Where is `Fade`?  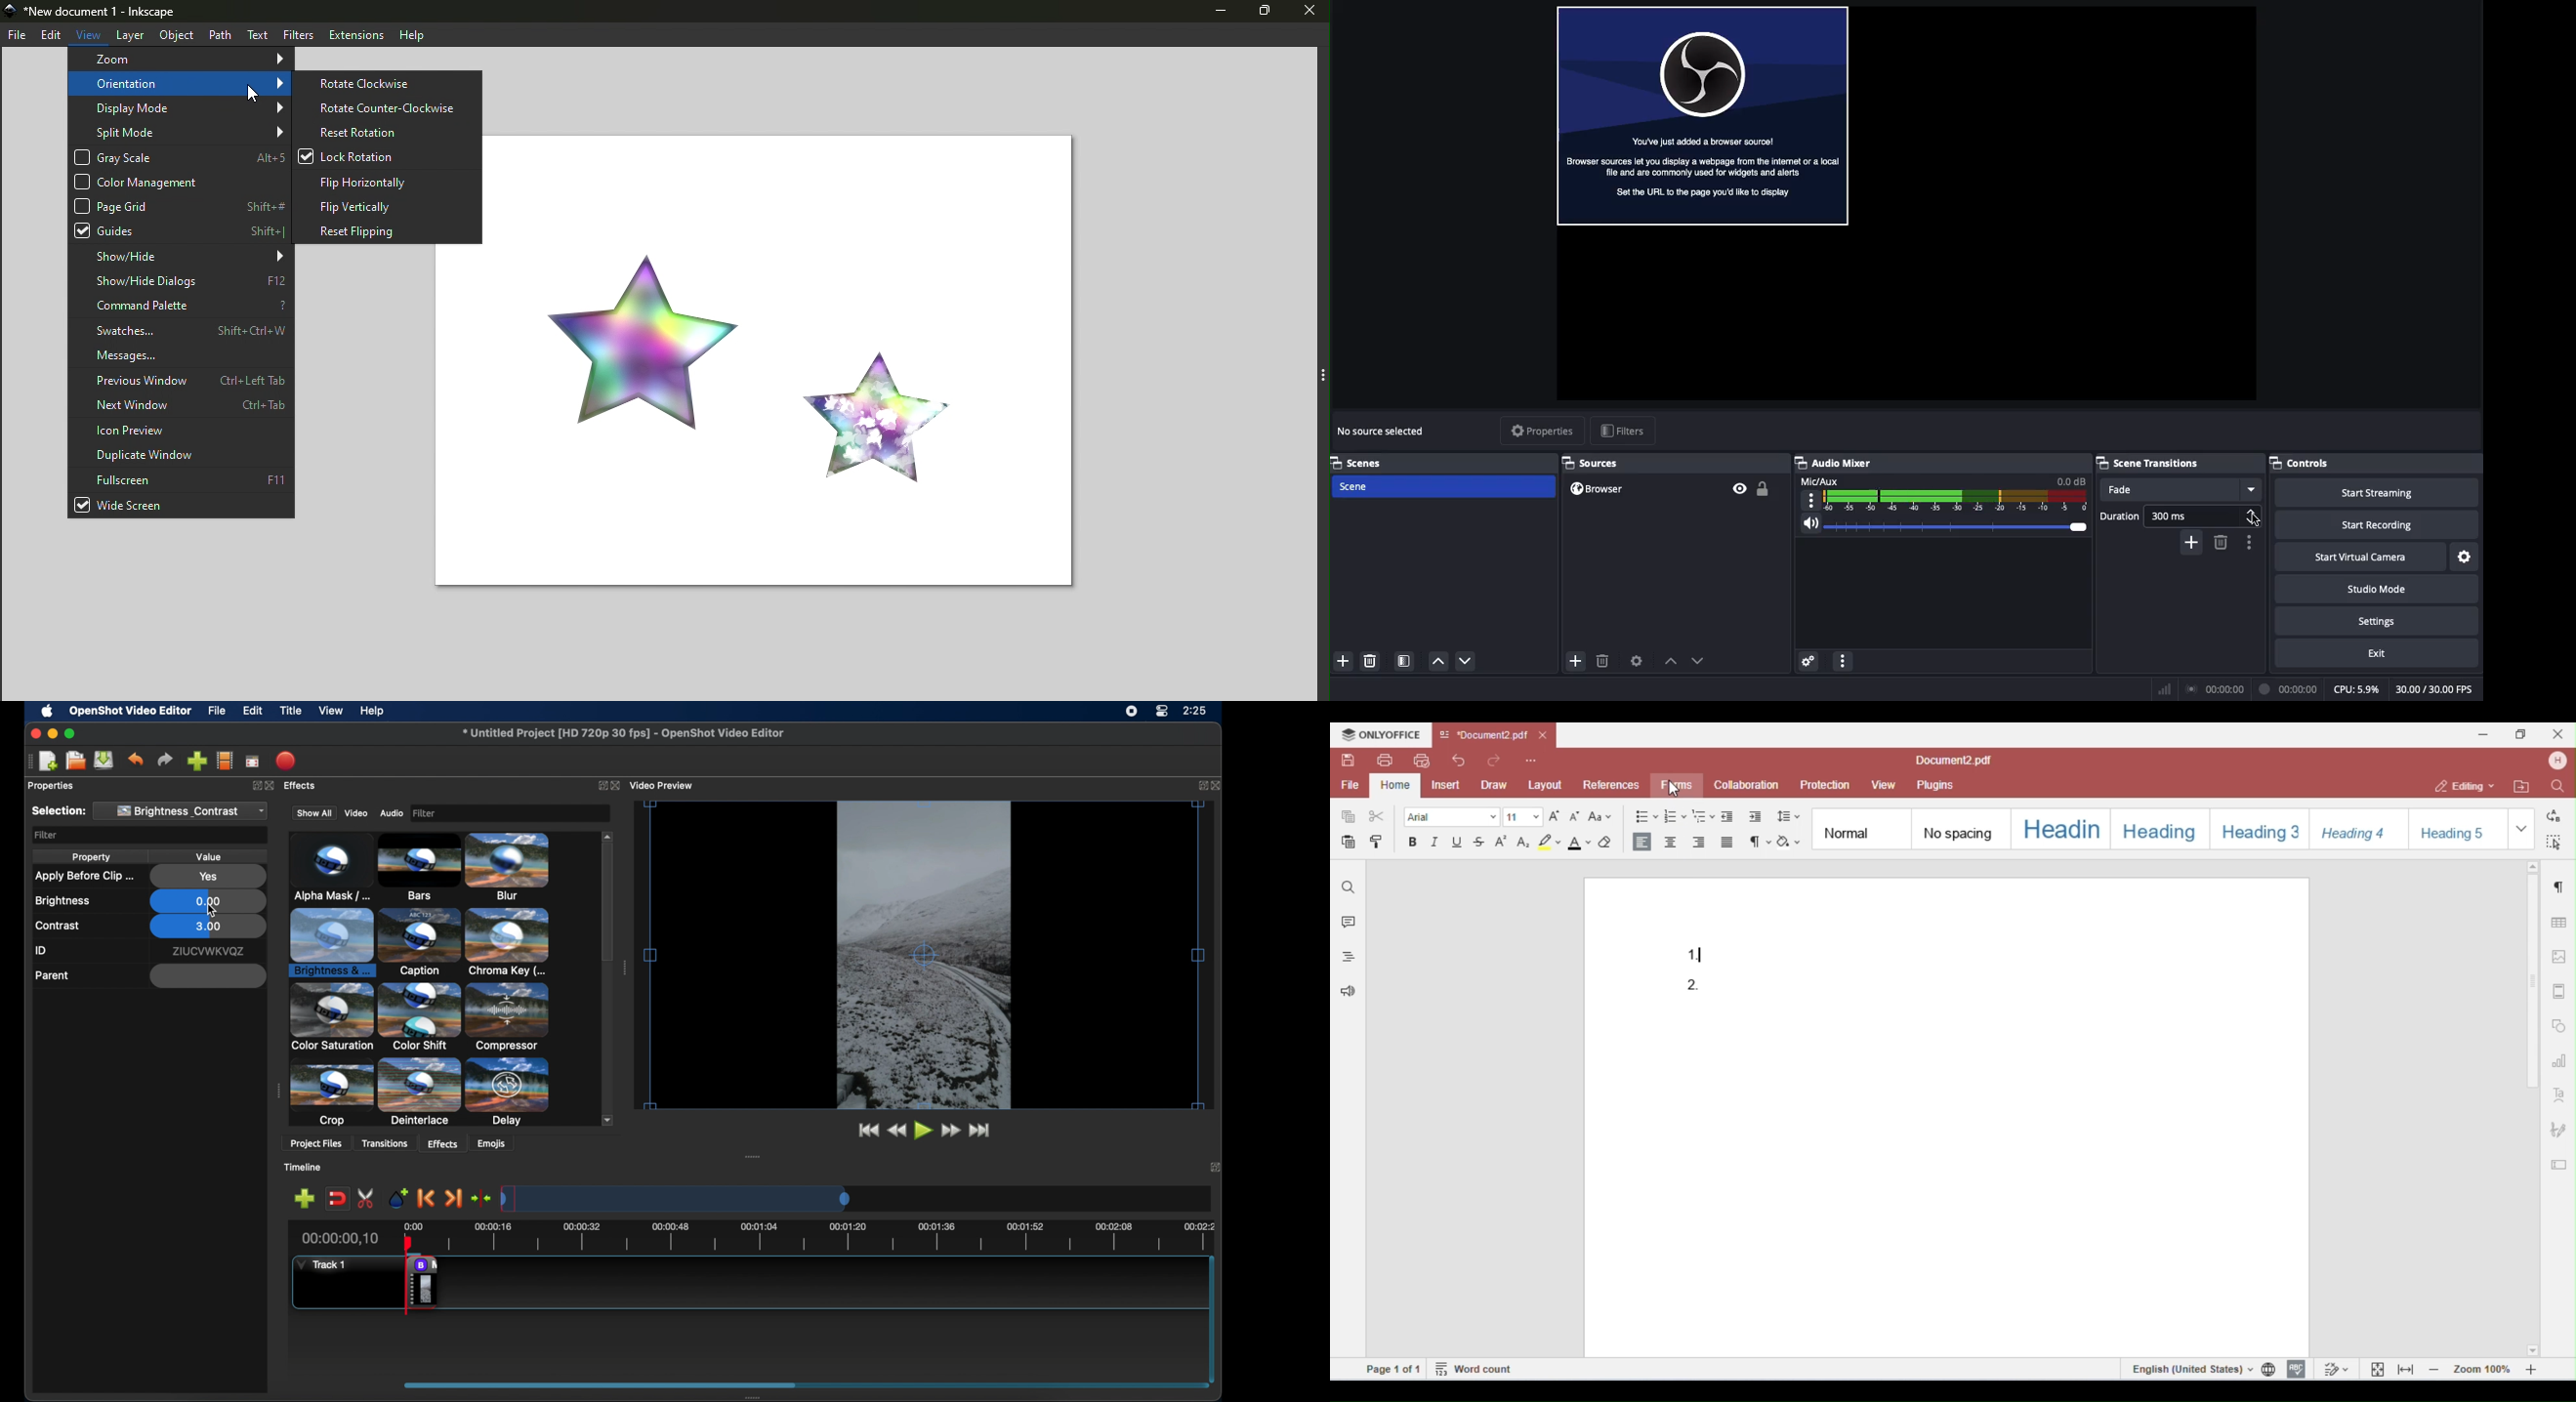
Fade is located at coordinates (2176, 490).